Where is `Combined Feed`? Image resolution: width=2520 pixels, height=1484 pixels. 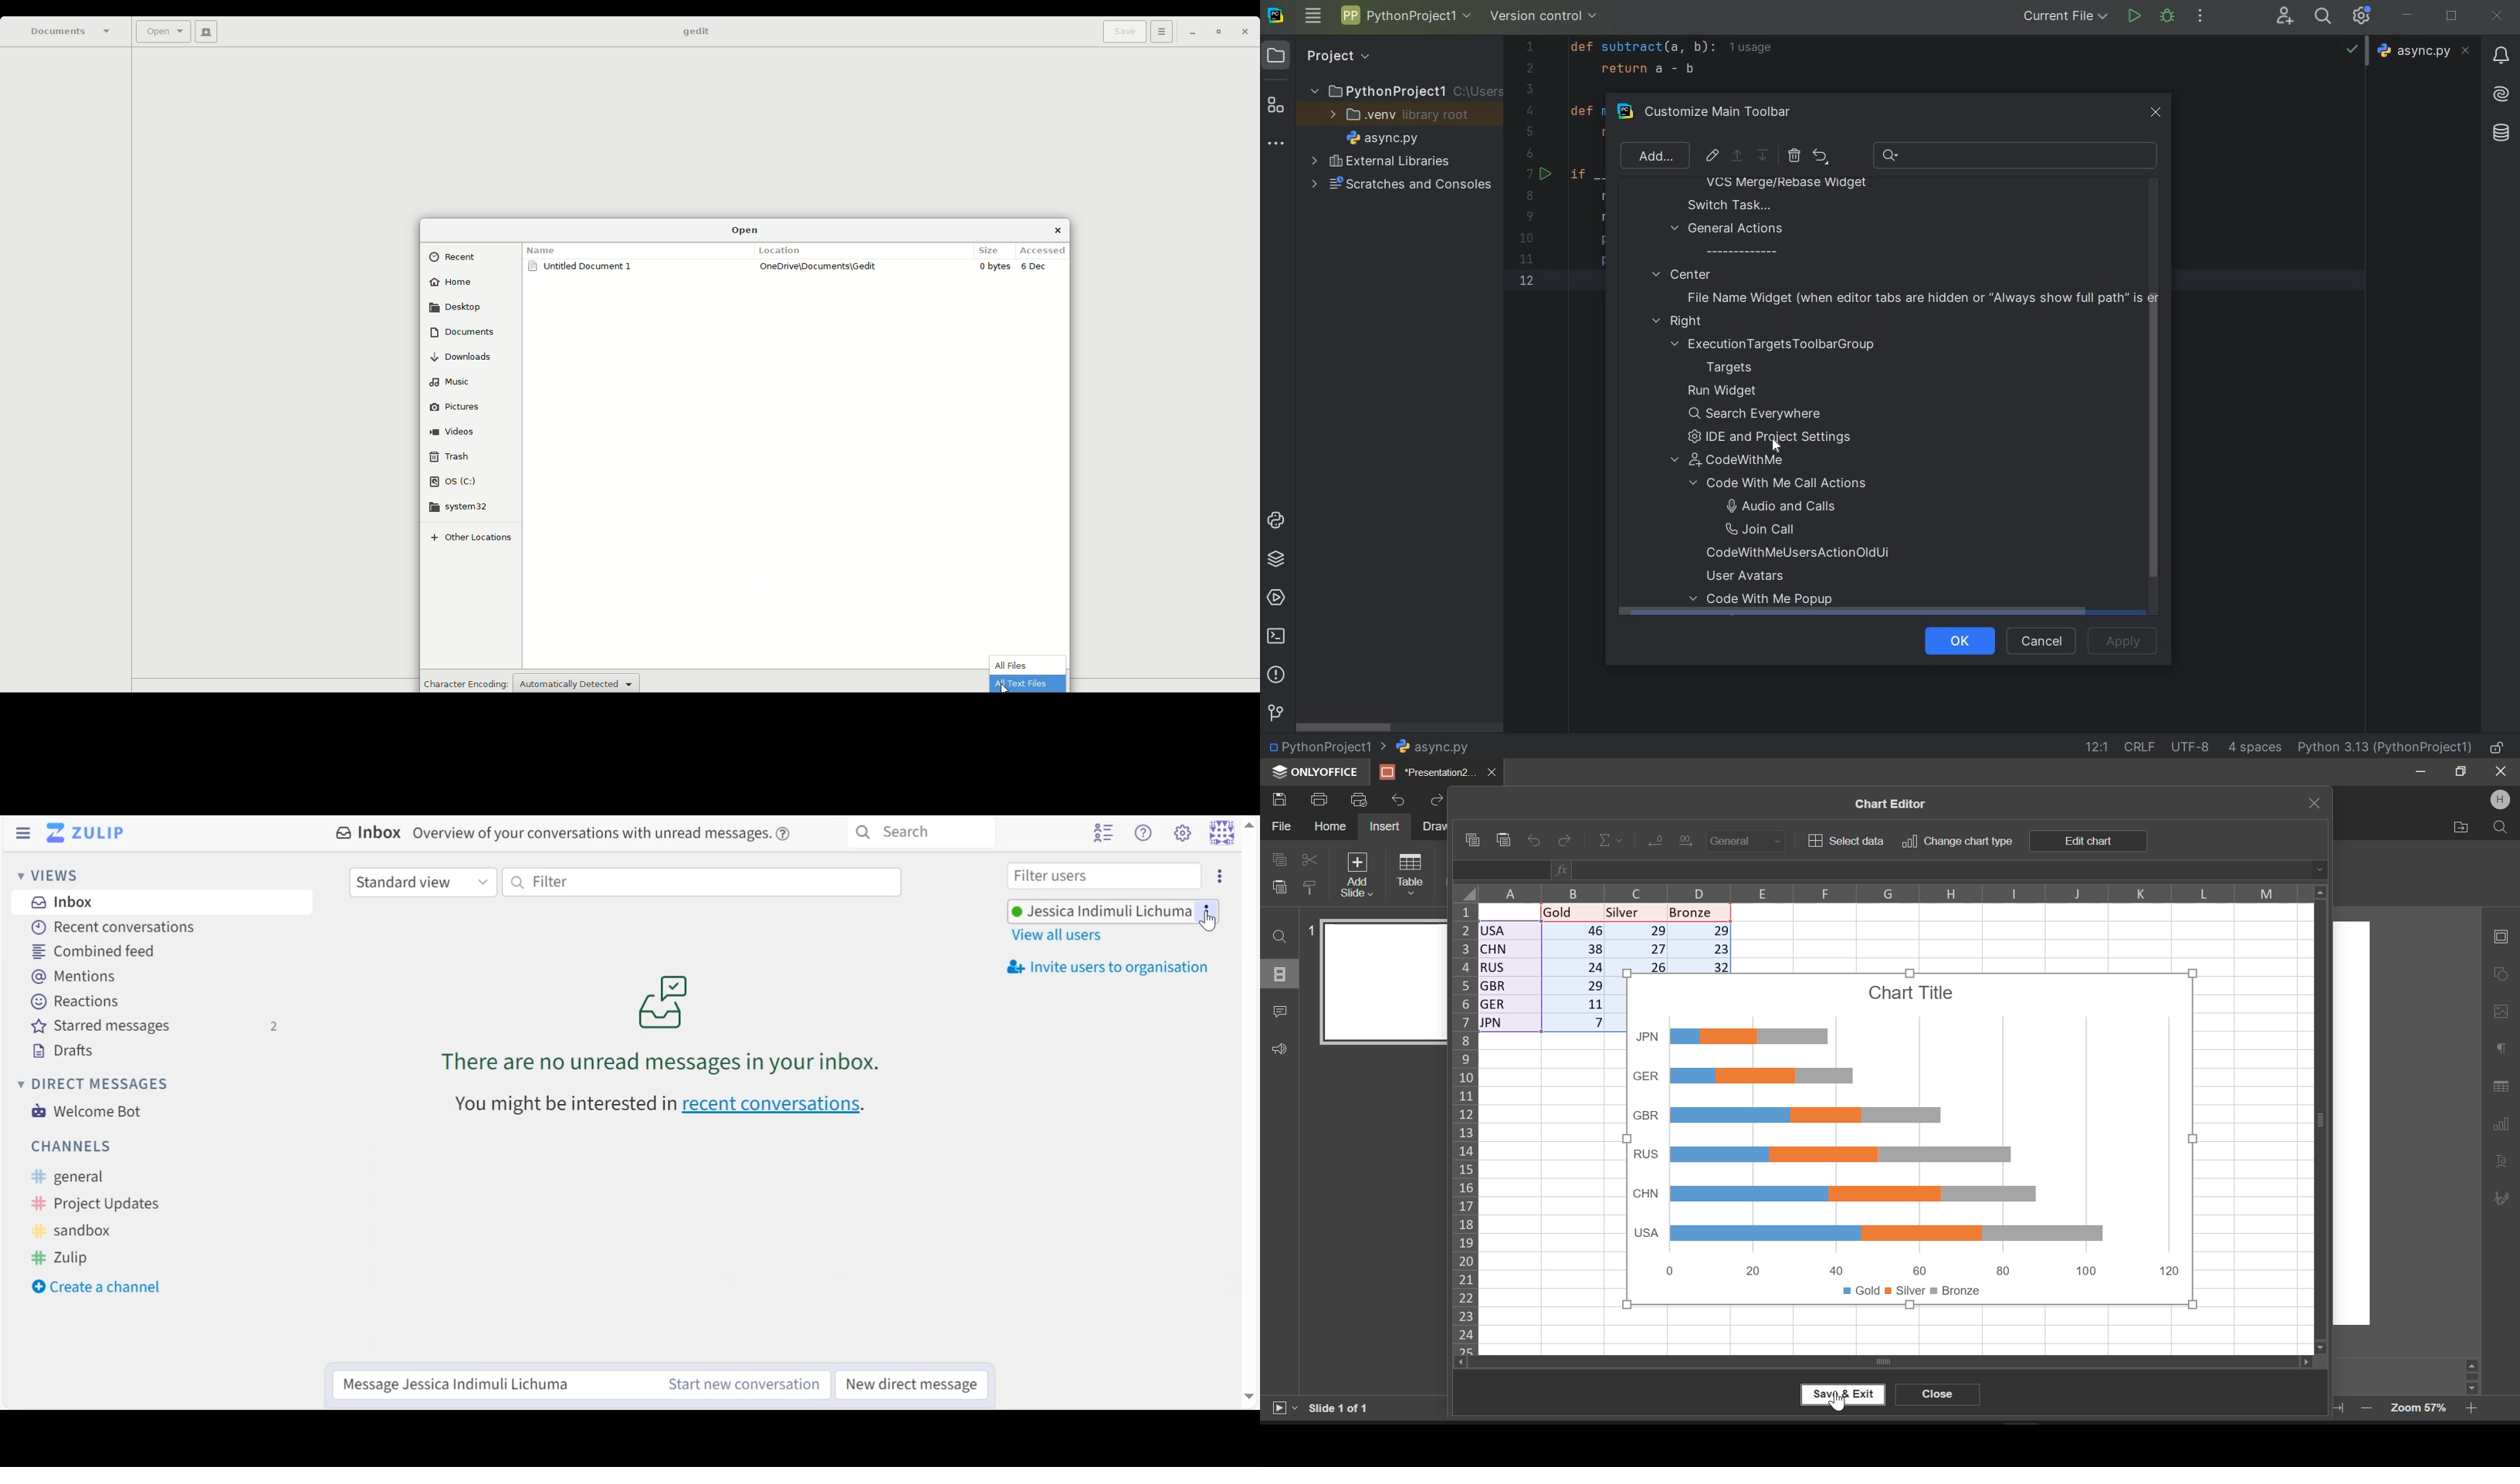 Combined Feed is located at coordinates (93, 952).